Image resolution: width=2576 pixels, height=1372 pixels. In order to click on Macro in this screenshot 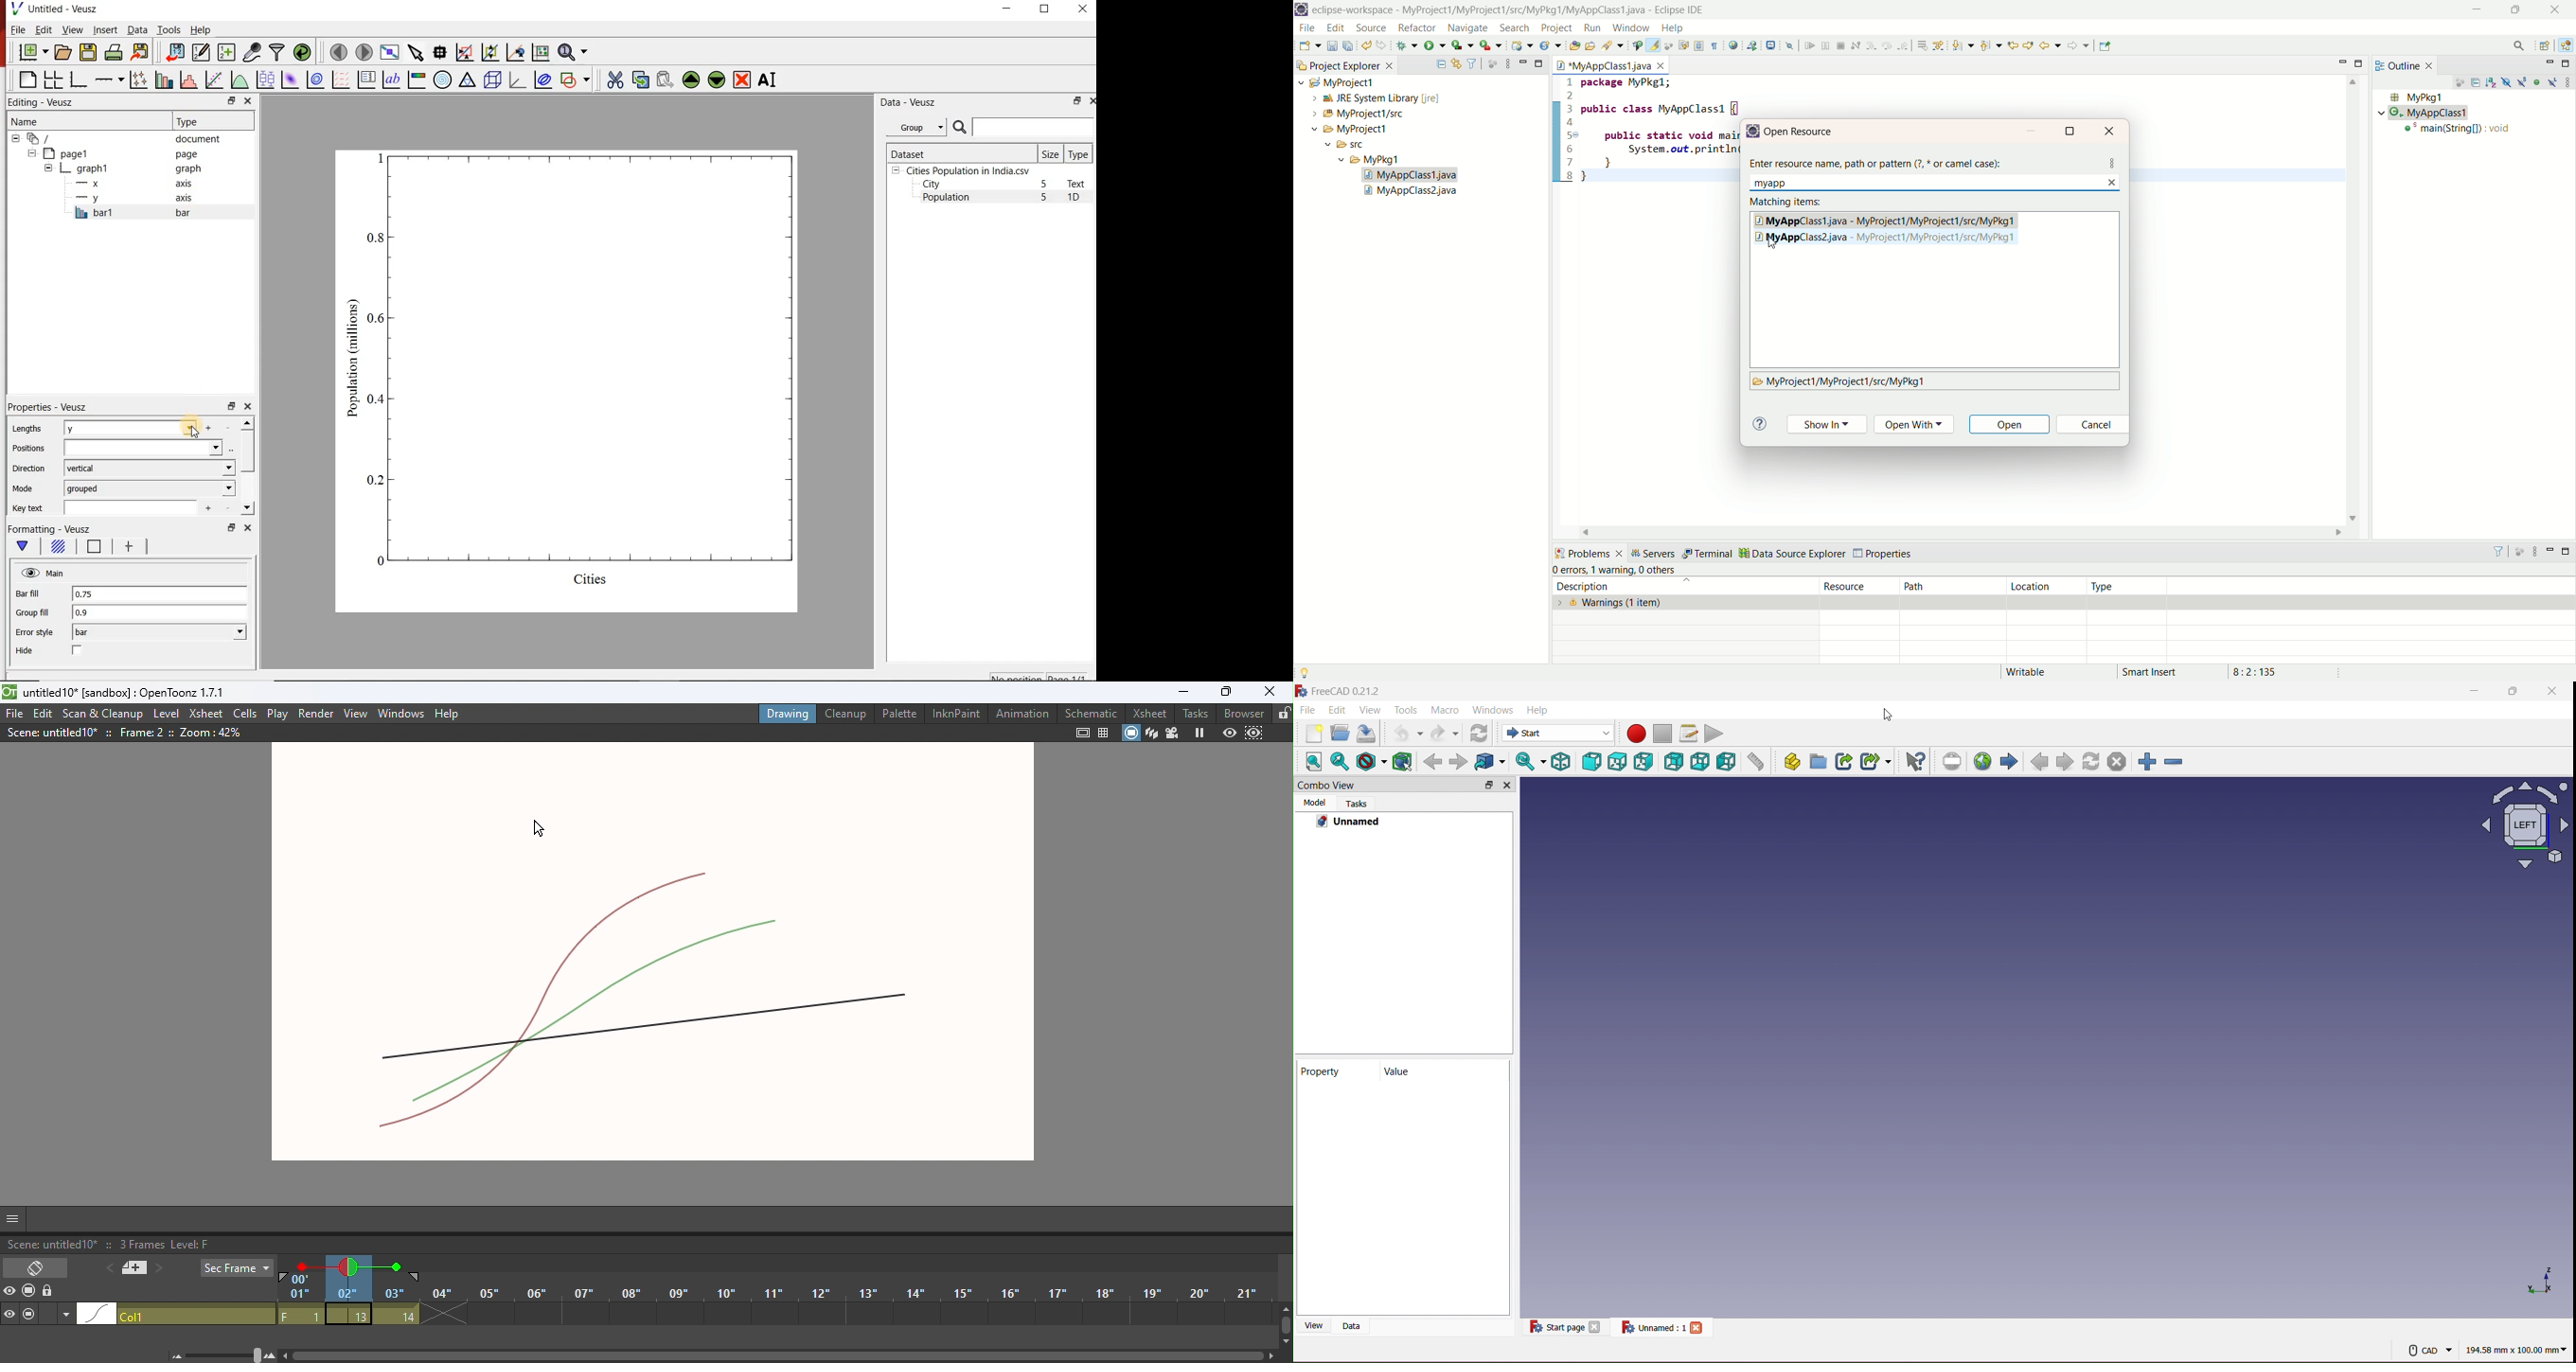, I will do `click(1445, 709)`.